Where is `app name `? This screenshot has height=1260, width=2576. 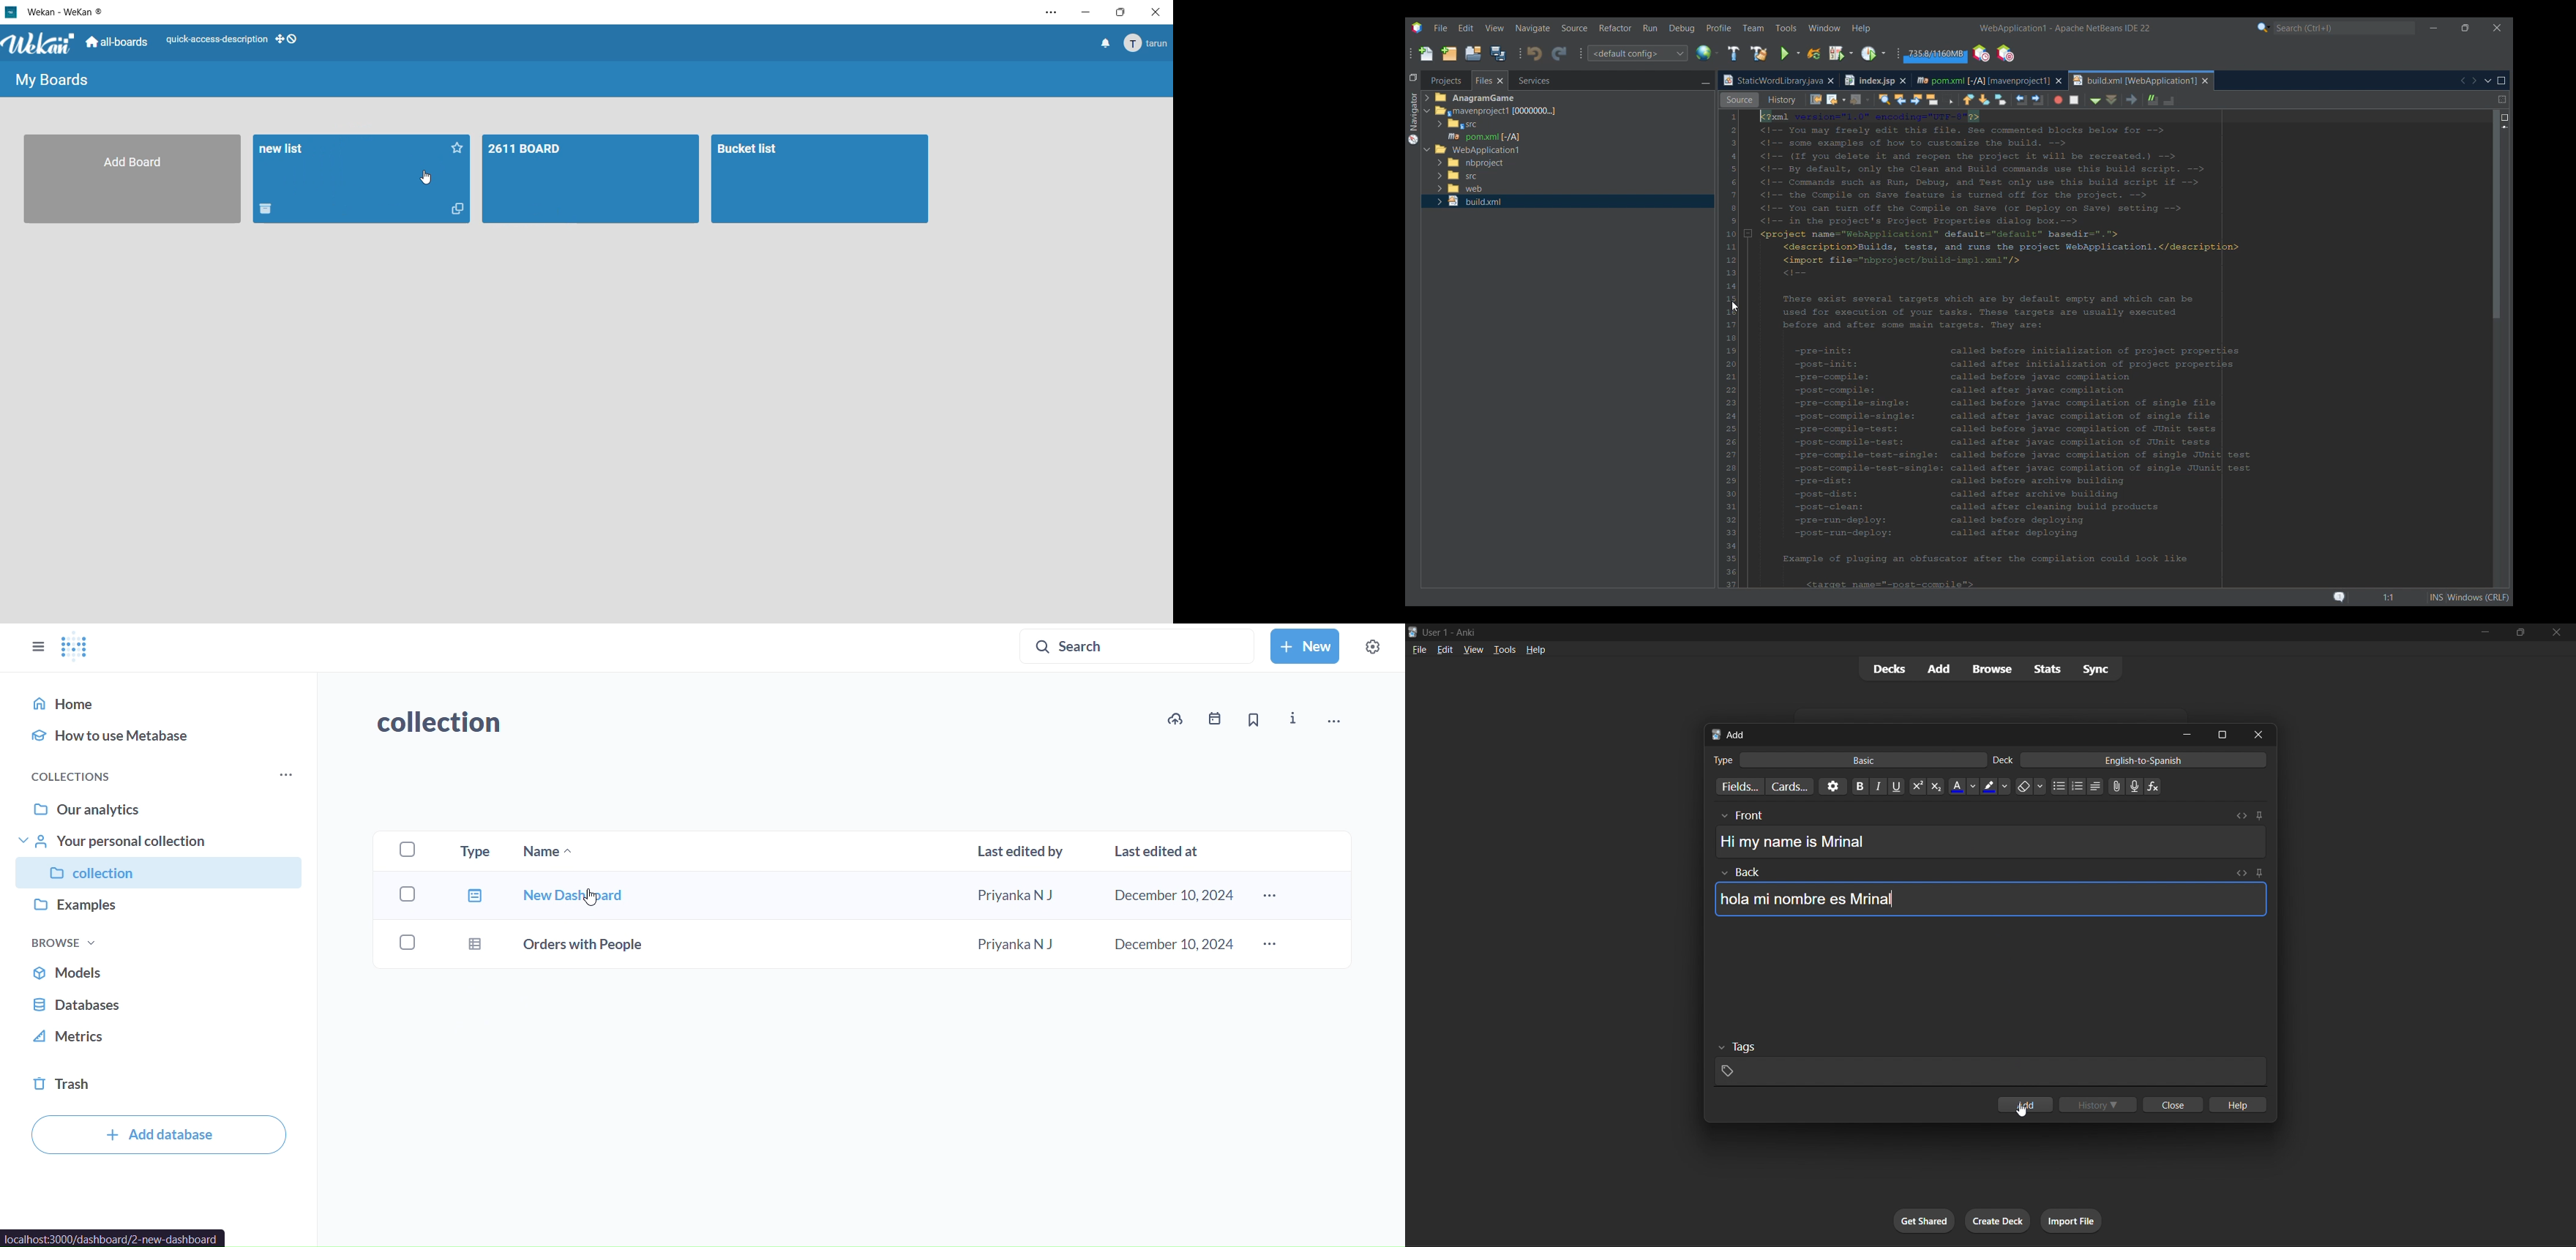 app name  is located at coordinates (67, 10).